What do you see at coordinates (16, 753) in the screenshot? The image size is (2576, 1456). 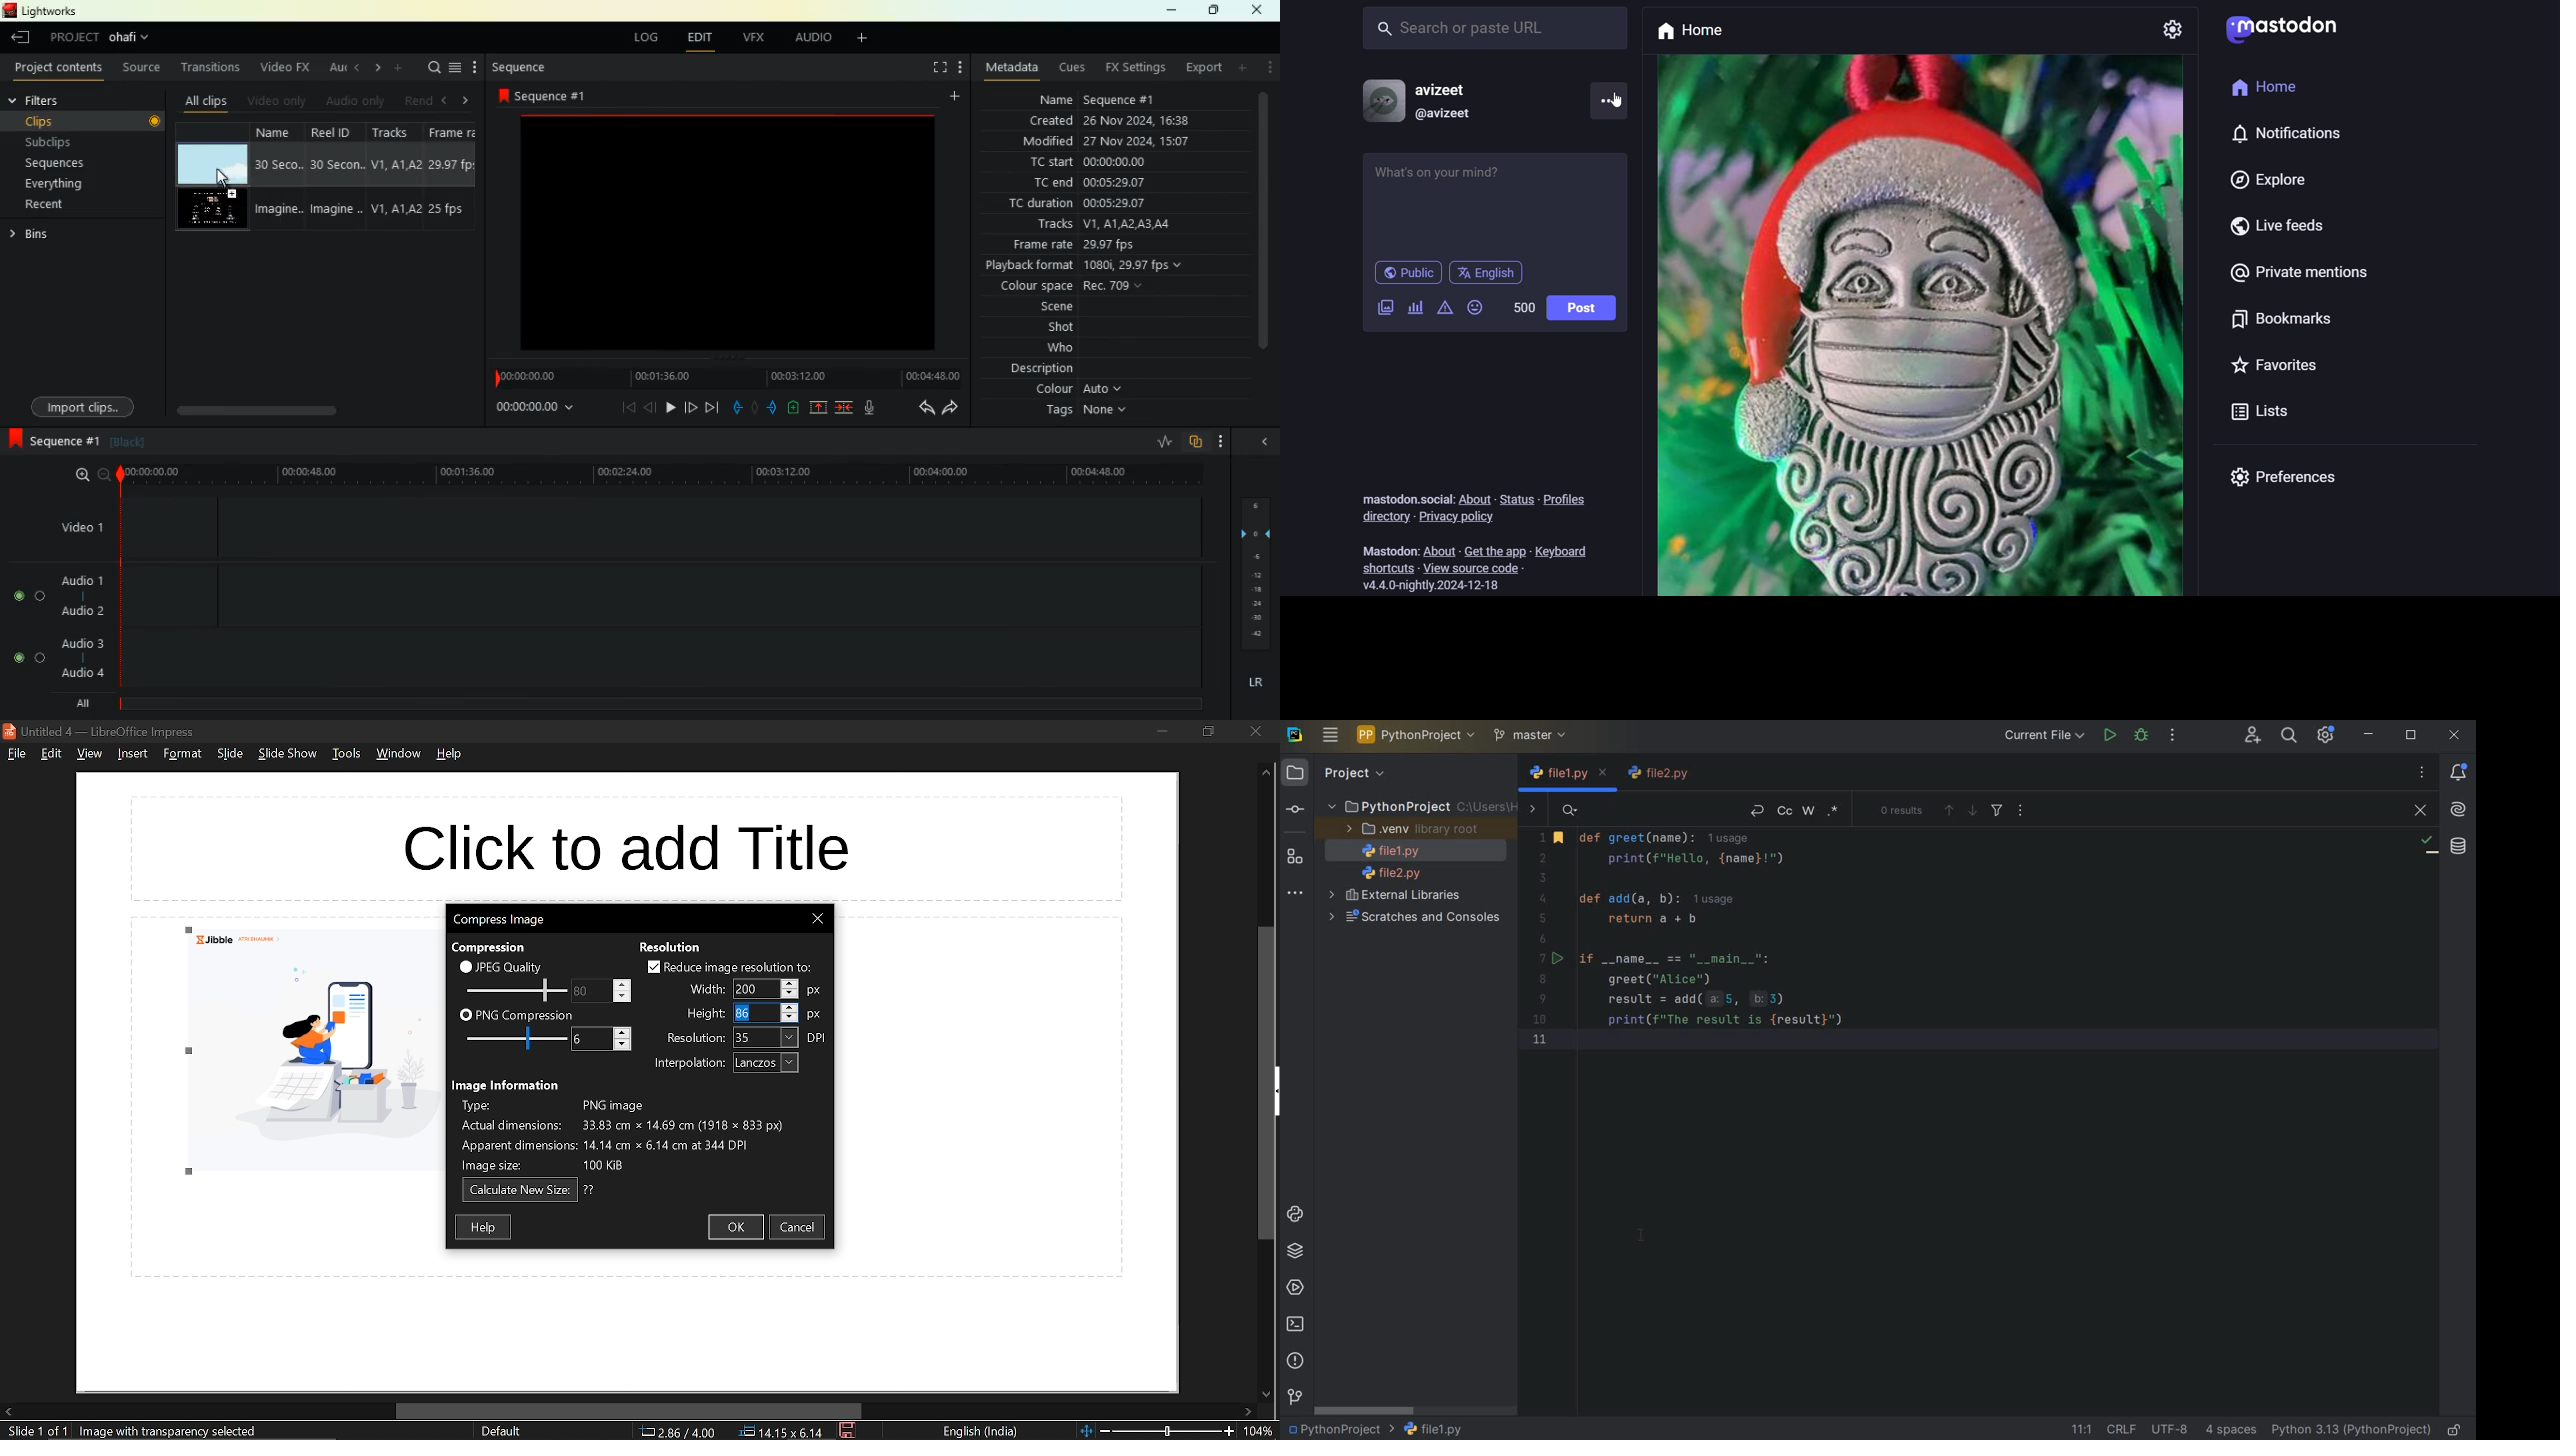 I see `file` at bounding box center [16, 753].